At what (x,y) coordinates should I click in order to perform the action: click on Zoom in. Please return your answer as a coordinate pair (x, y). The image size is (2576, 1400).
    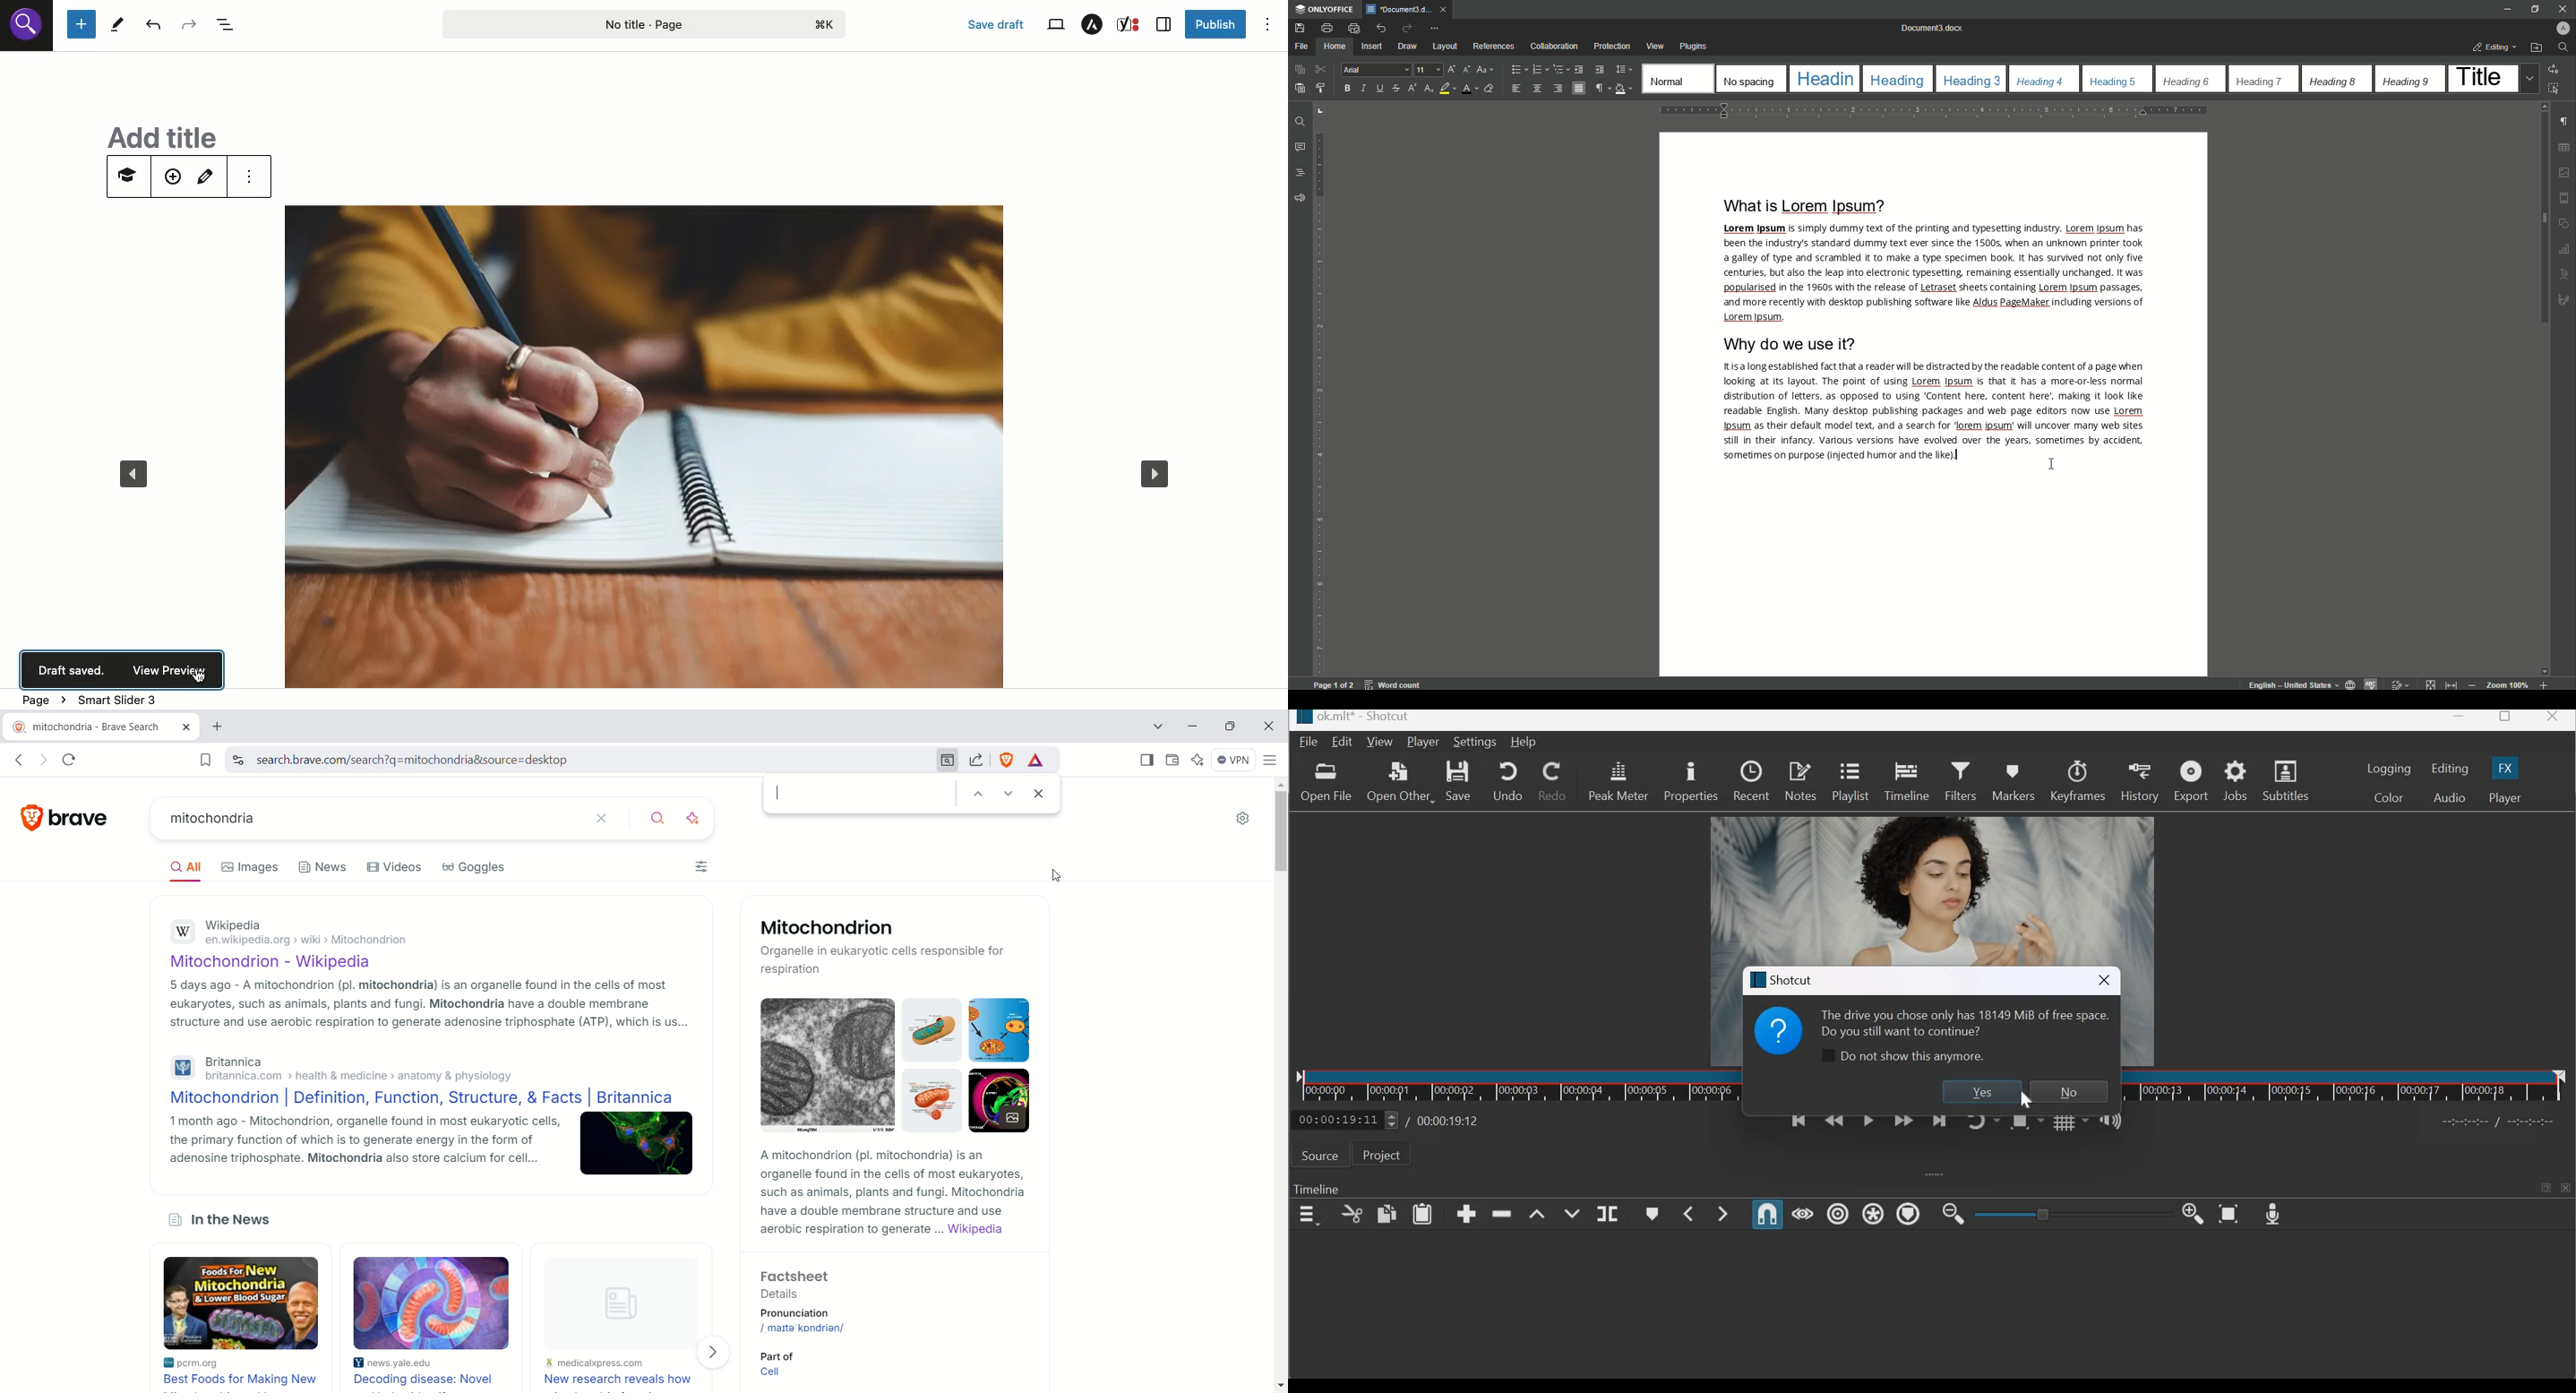
    Looking at the image, I should click on (2543, 684).